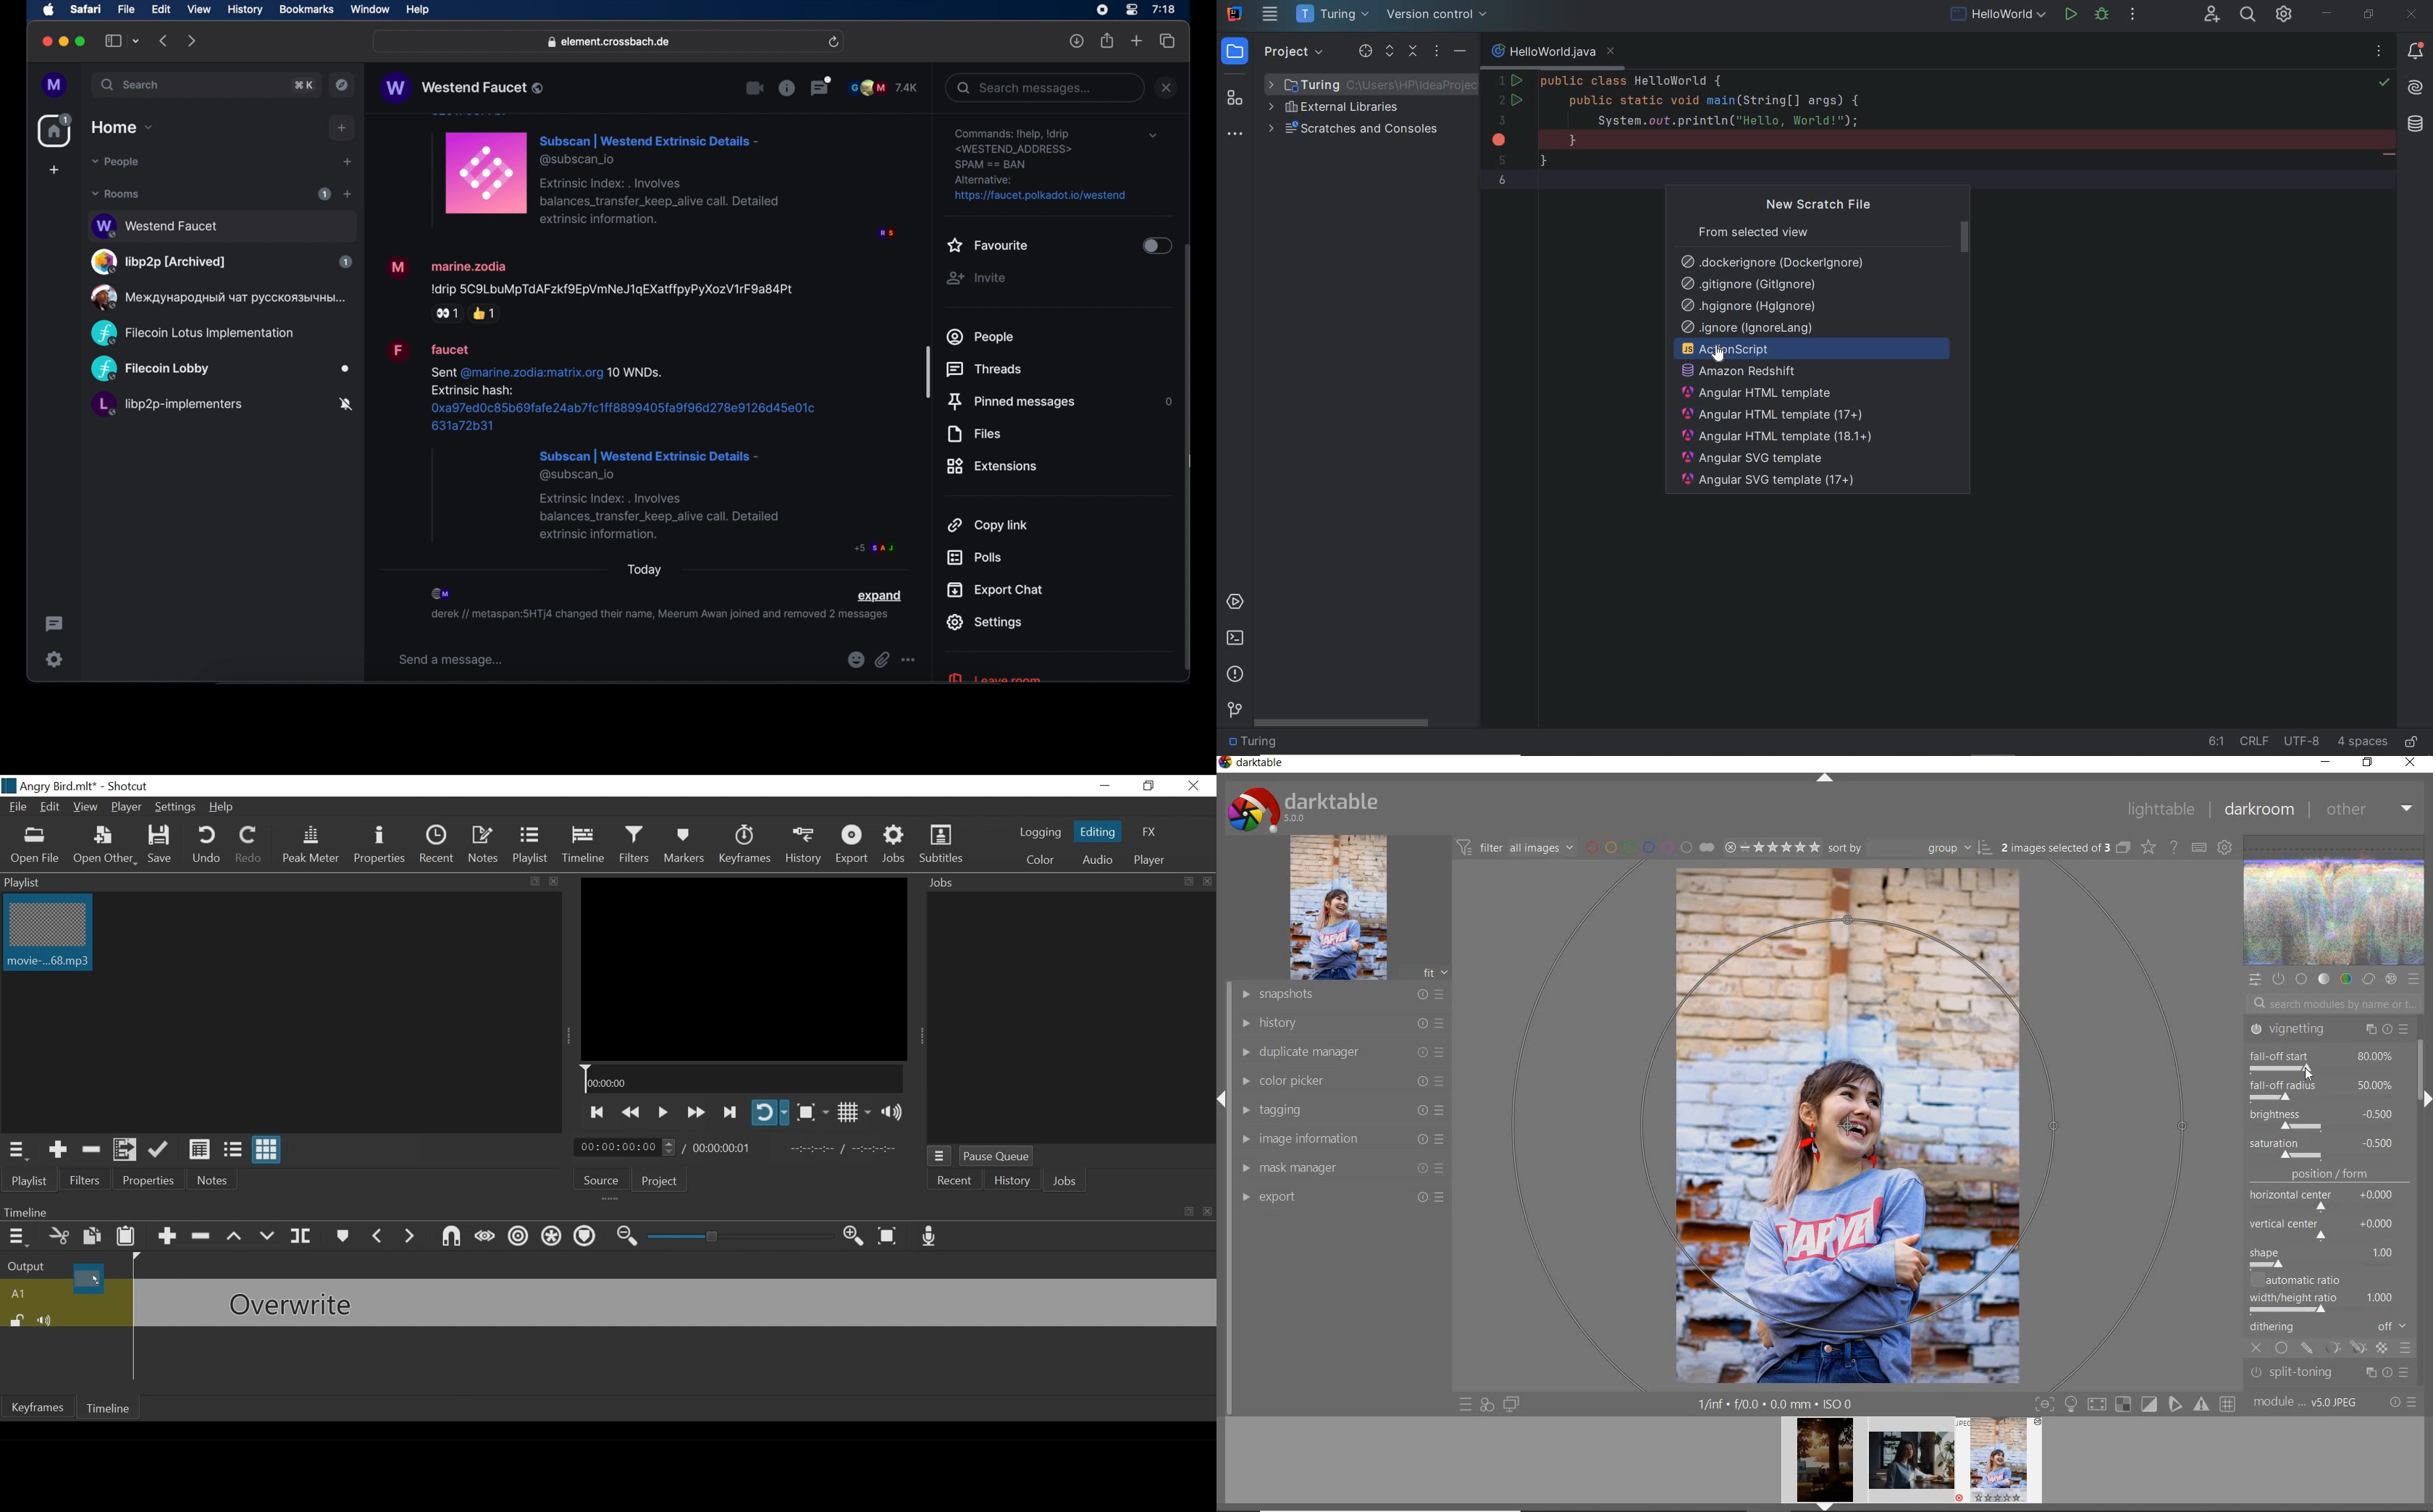 The image size is (2436, 1512). What do you see at coordinates (634, 845) in the screenshot?
I see `Filters` at bounding box center [634, 845].